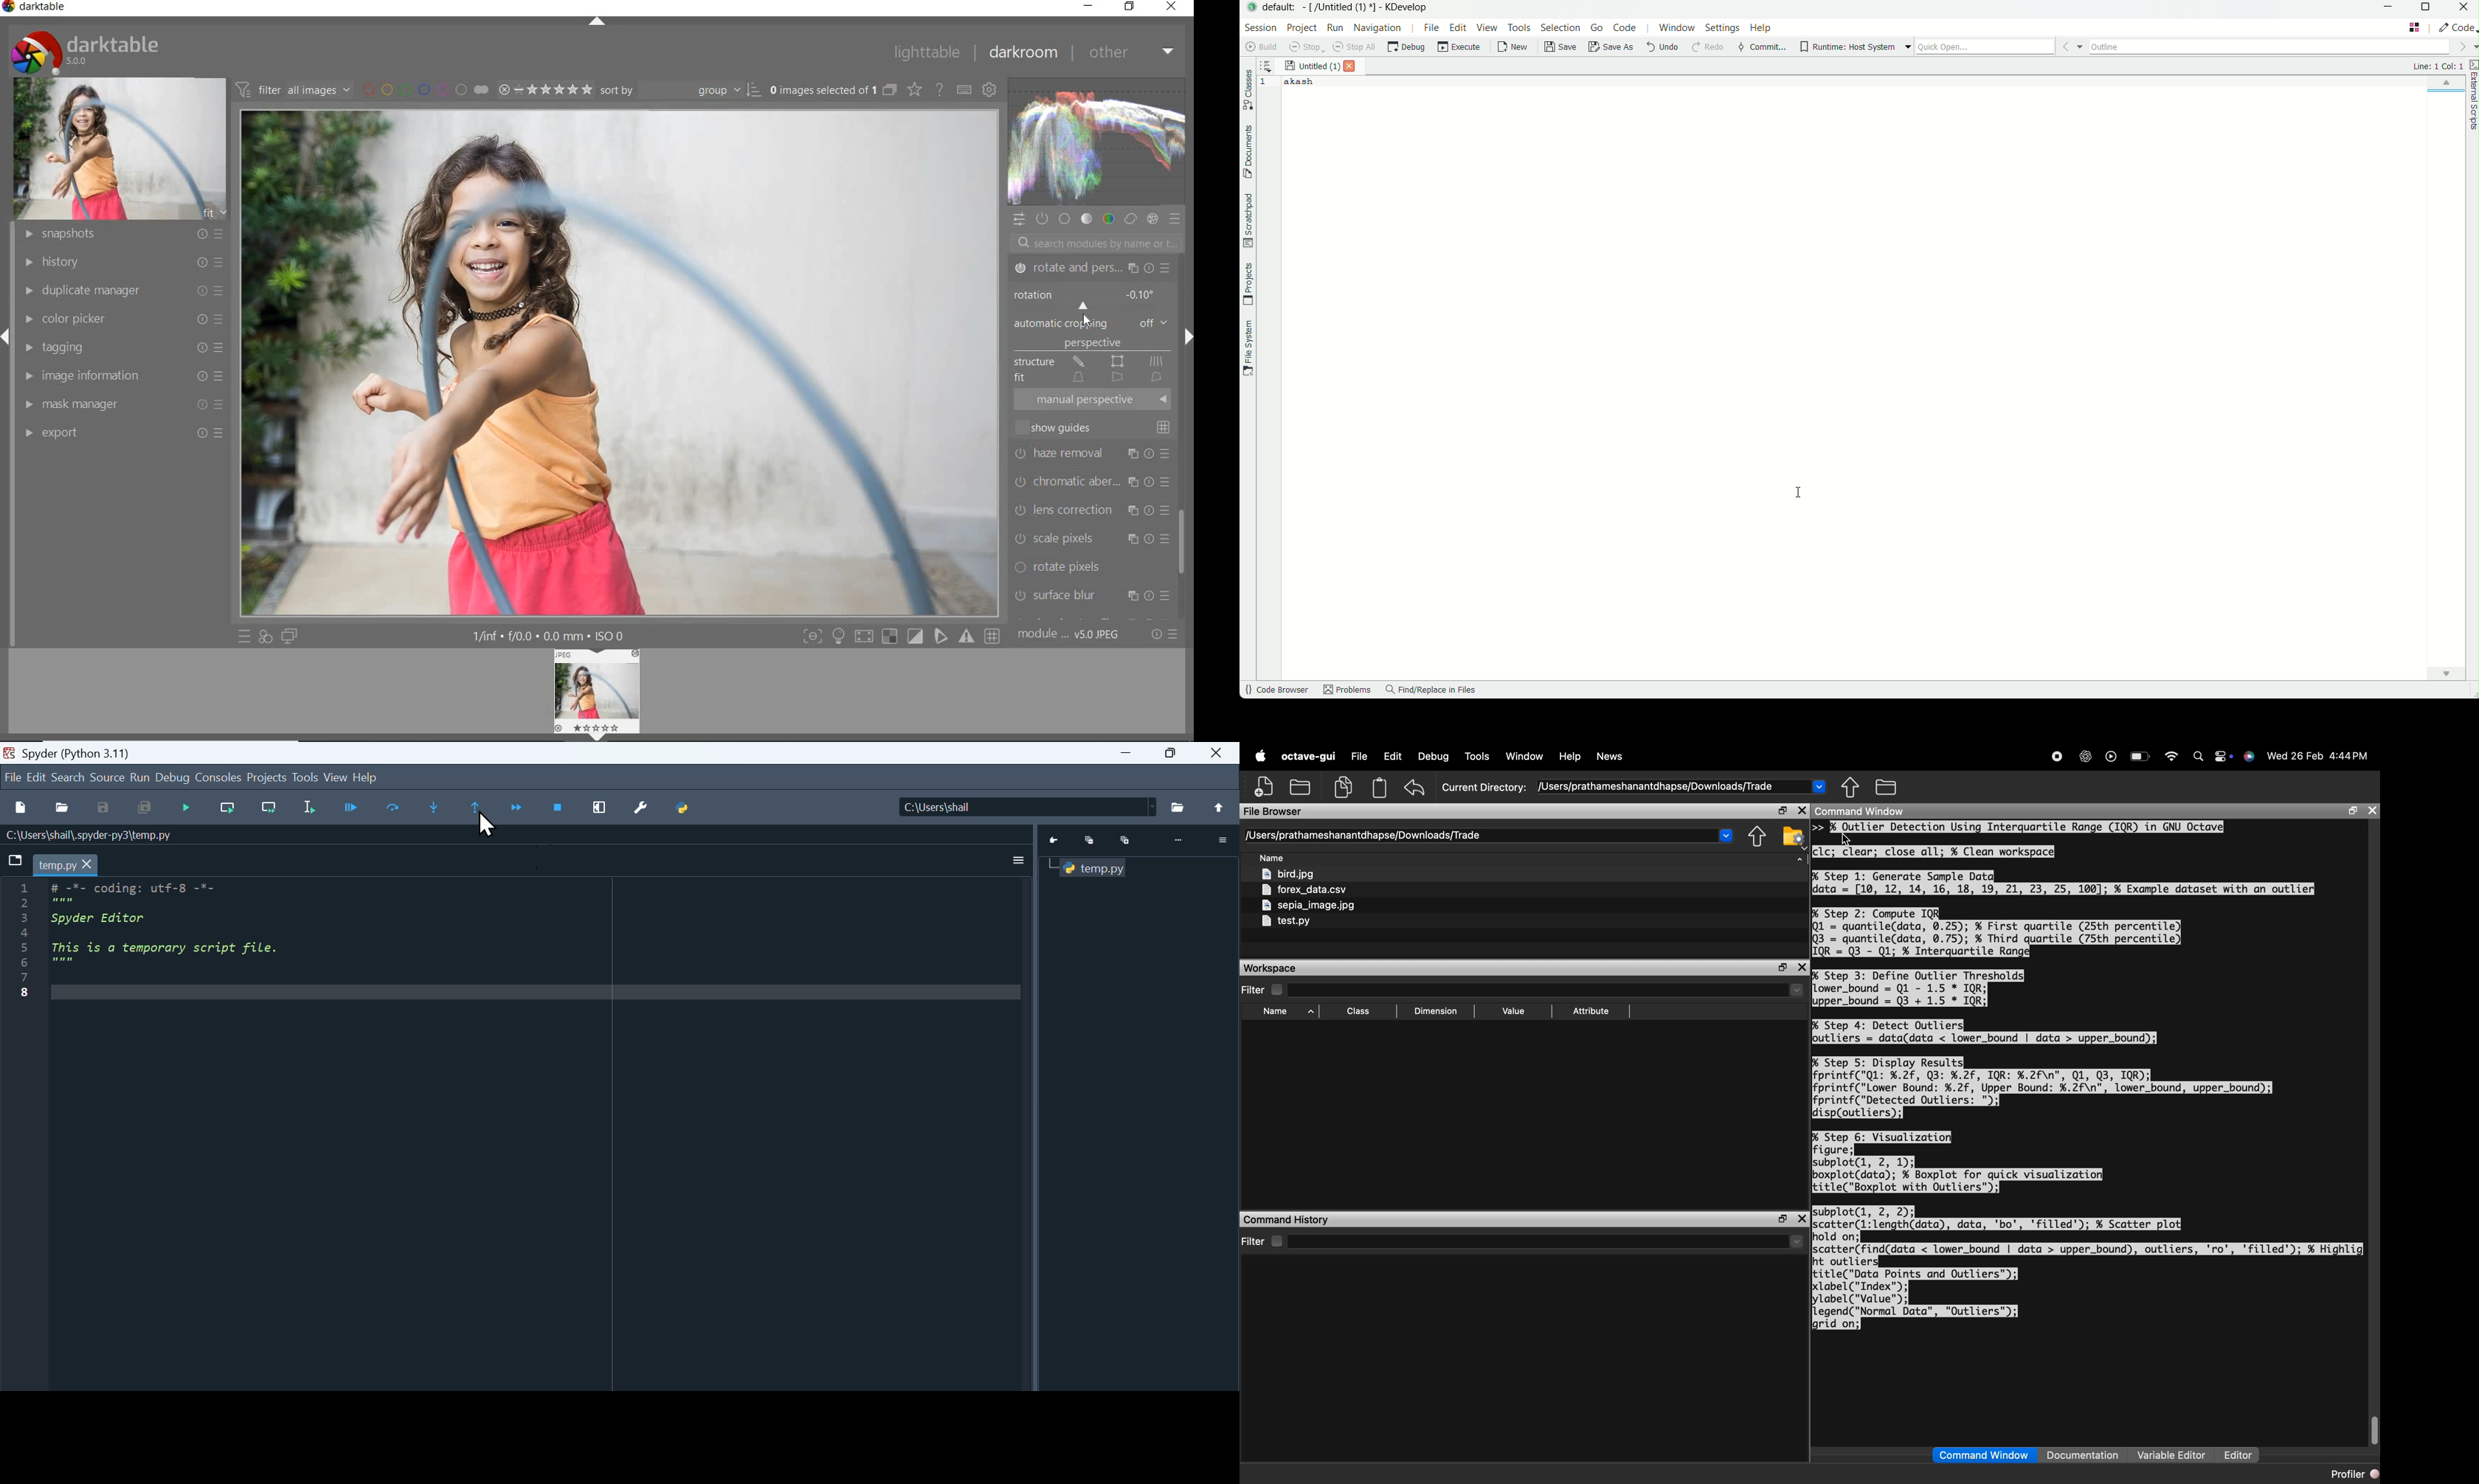  What do you see at coordinates (1132, 6) in the screenshot?
I see `restore` at bounding box center [1132, 6].